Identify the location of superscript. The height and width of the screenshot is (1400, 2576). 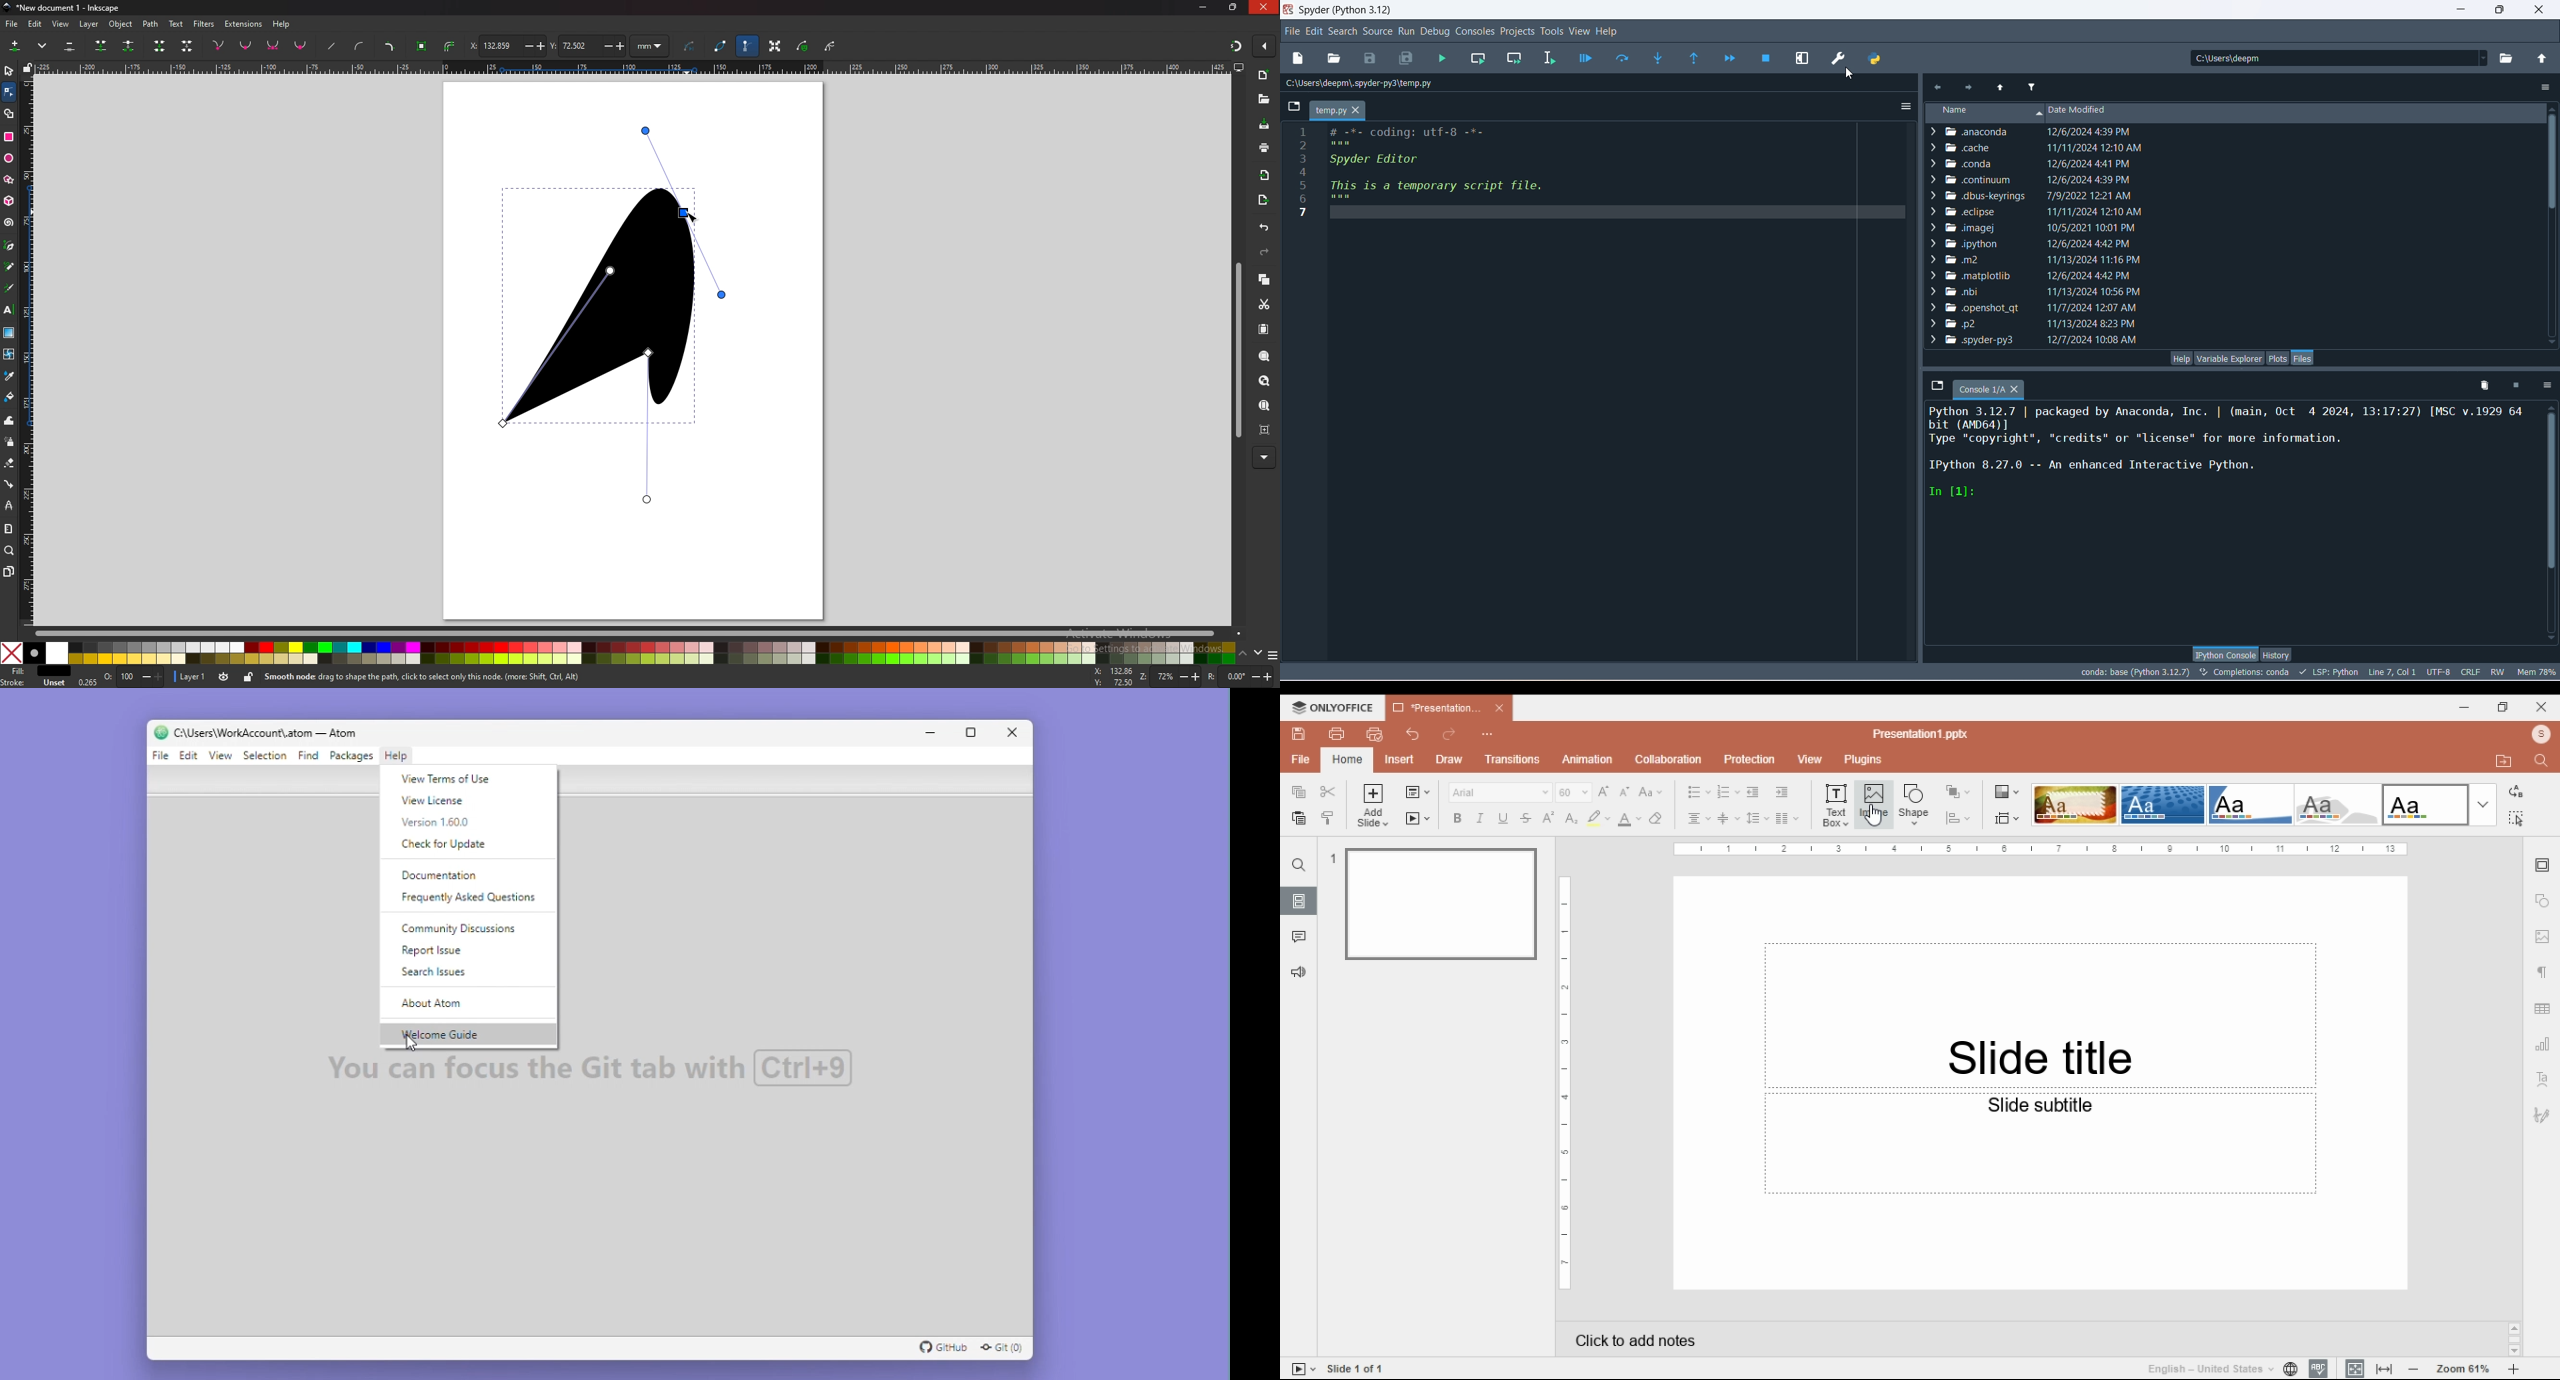
(1549, 817).